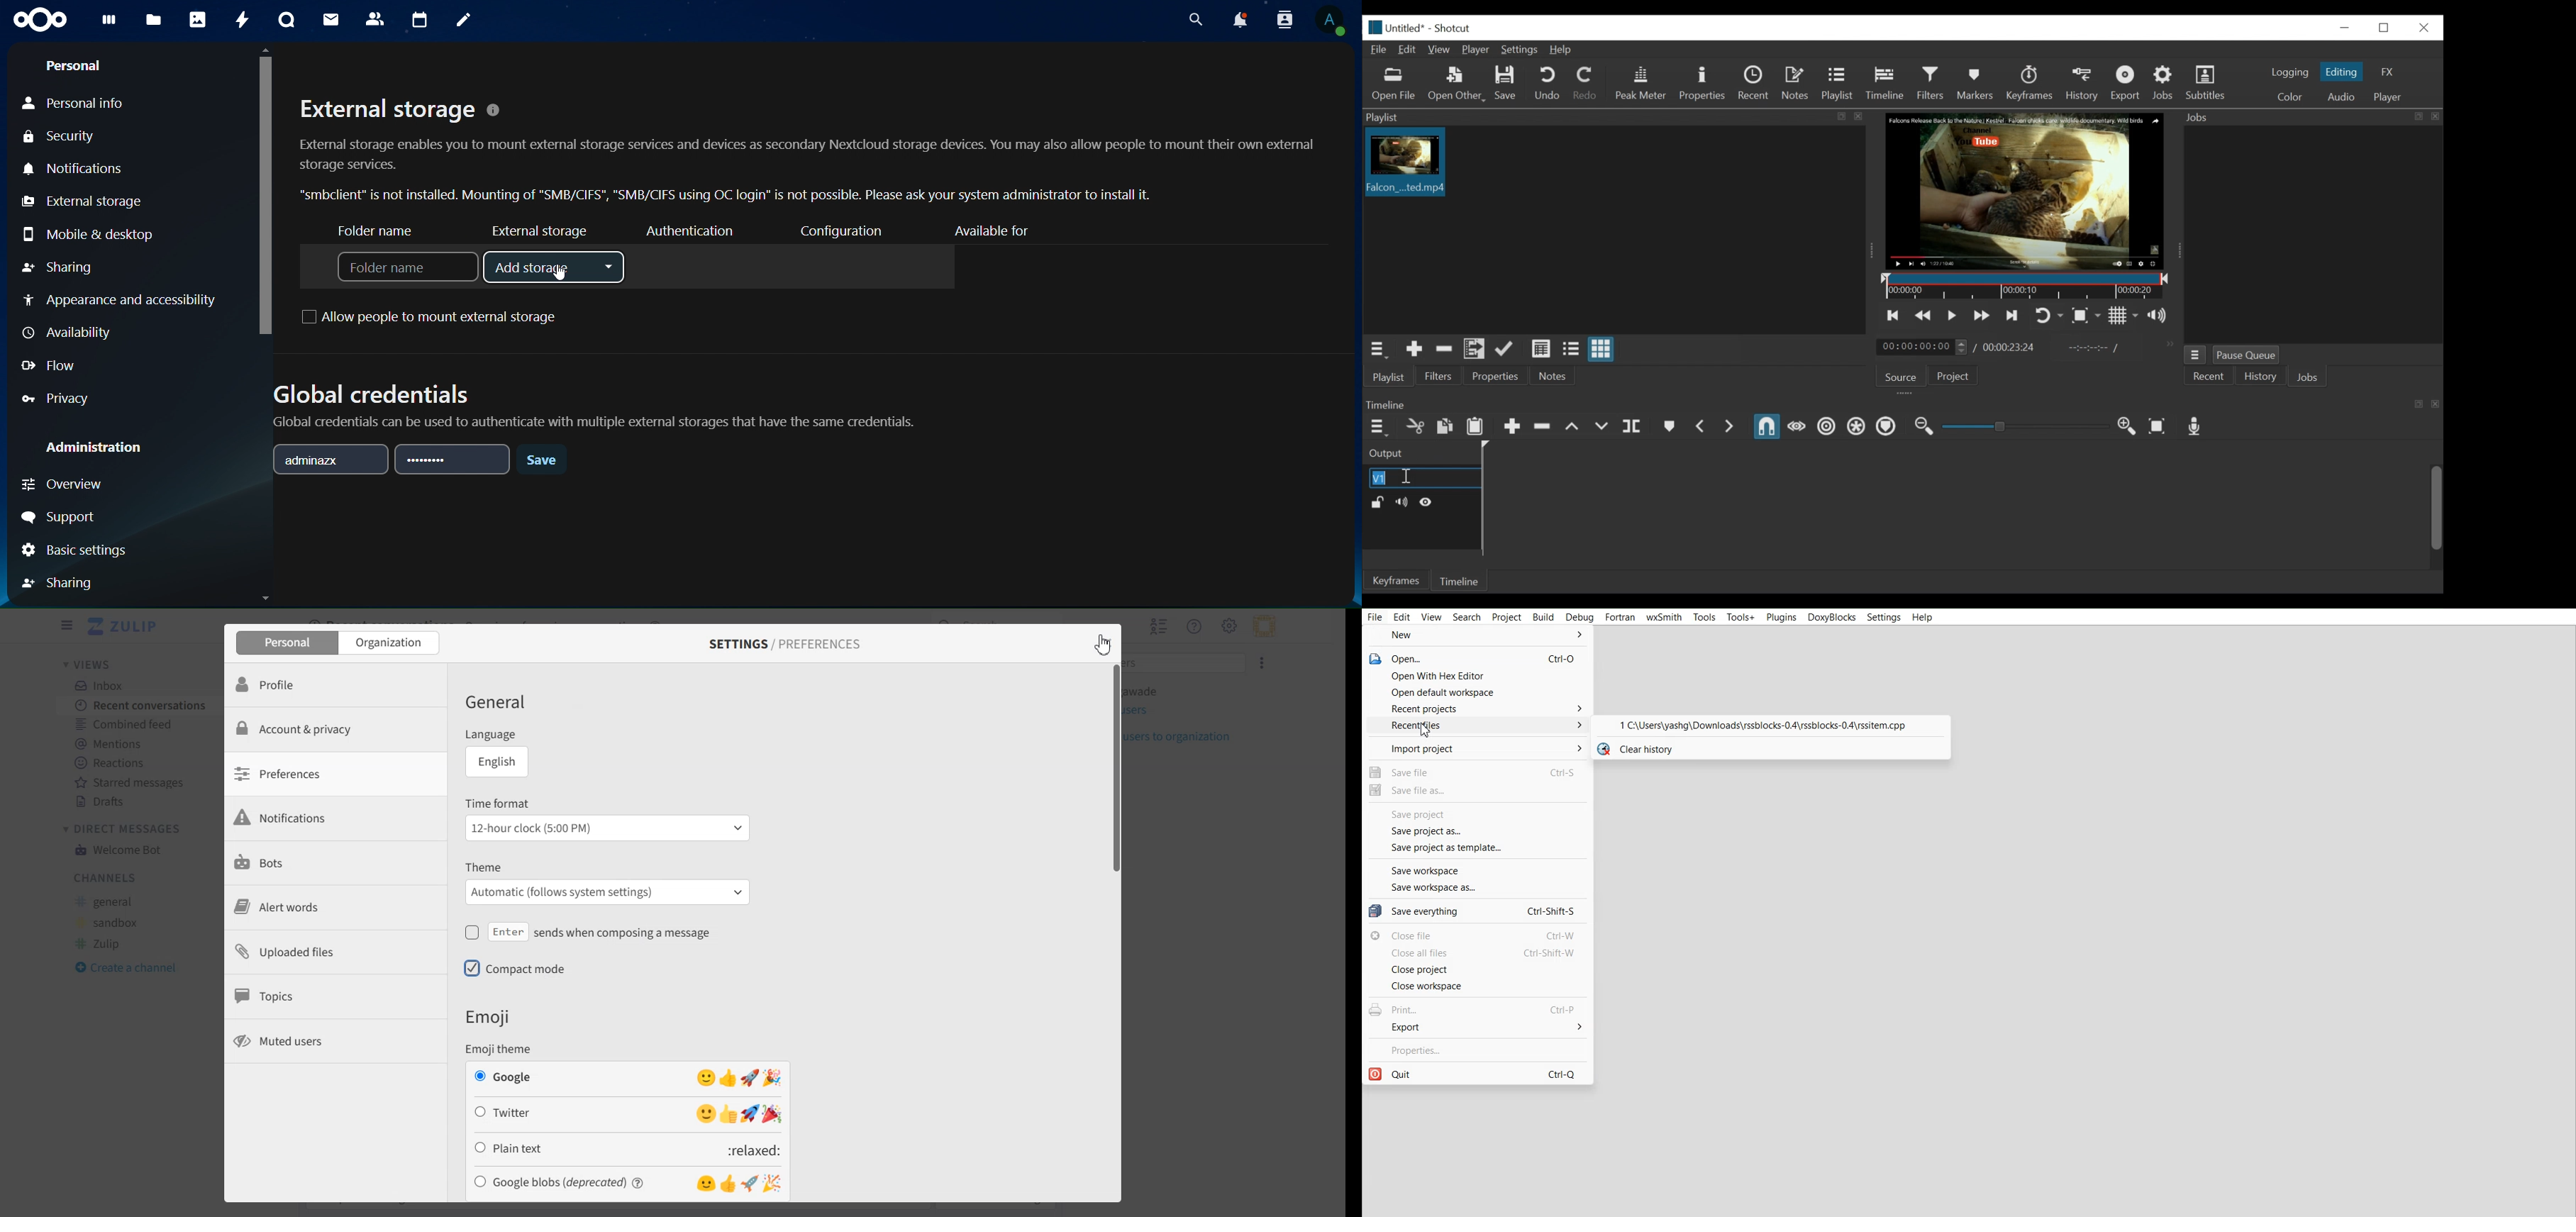 The image size is (2576, 1232). What do you see at coordinates (2290, 73) in the screenshot?
I see `logging` at bounding box center [2290, 73].